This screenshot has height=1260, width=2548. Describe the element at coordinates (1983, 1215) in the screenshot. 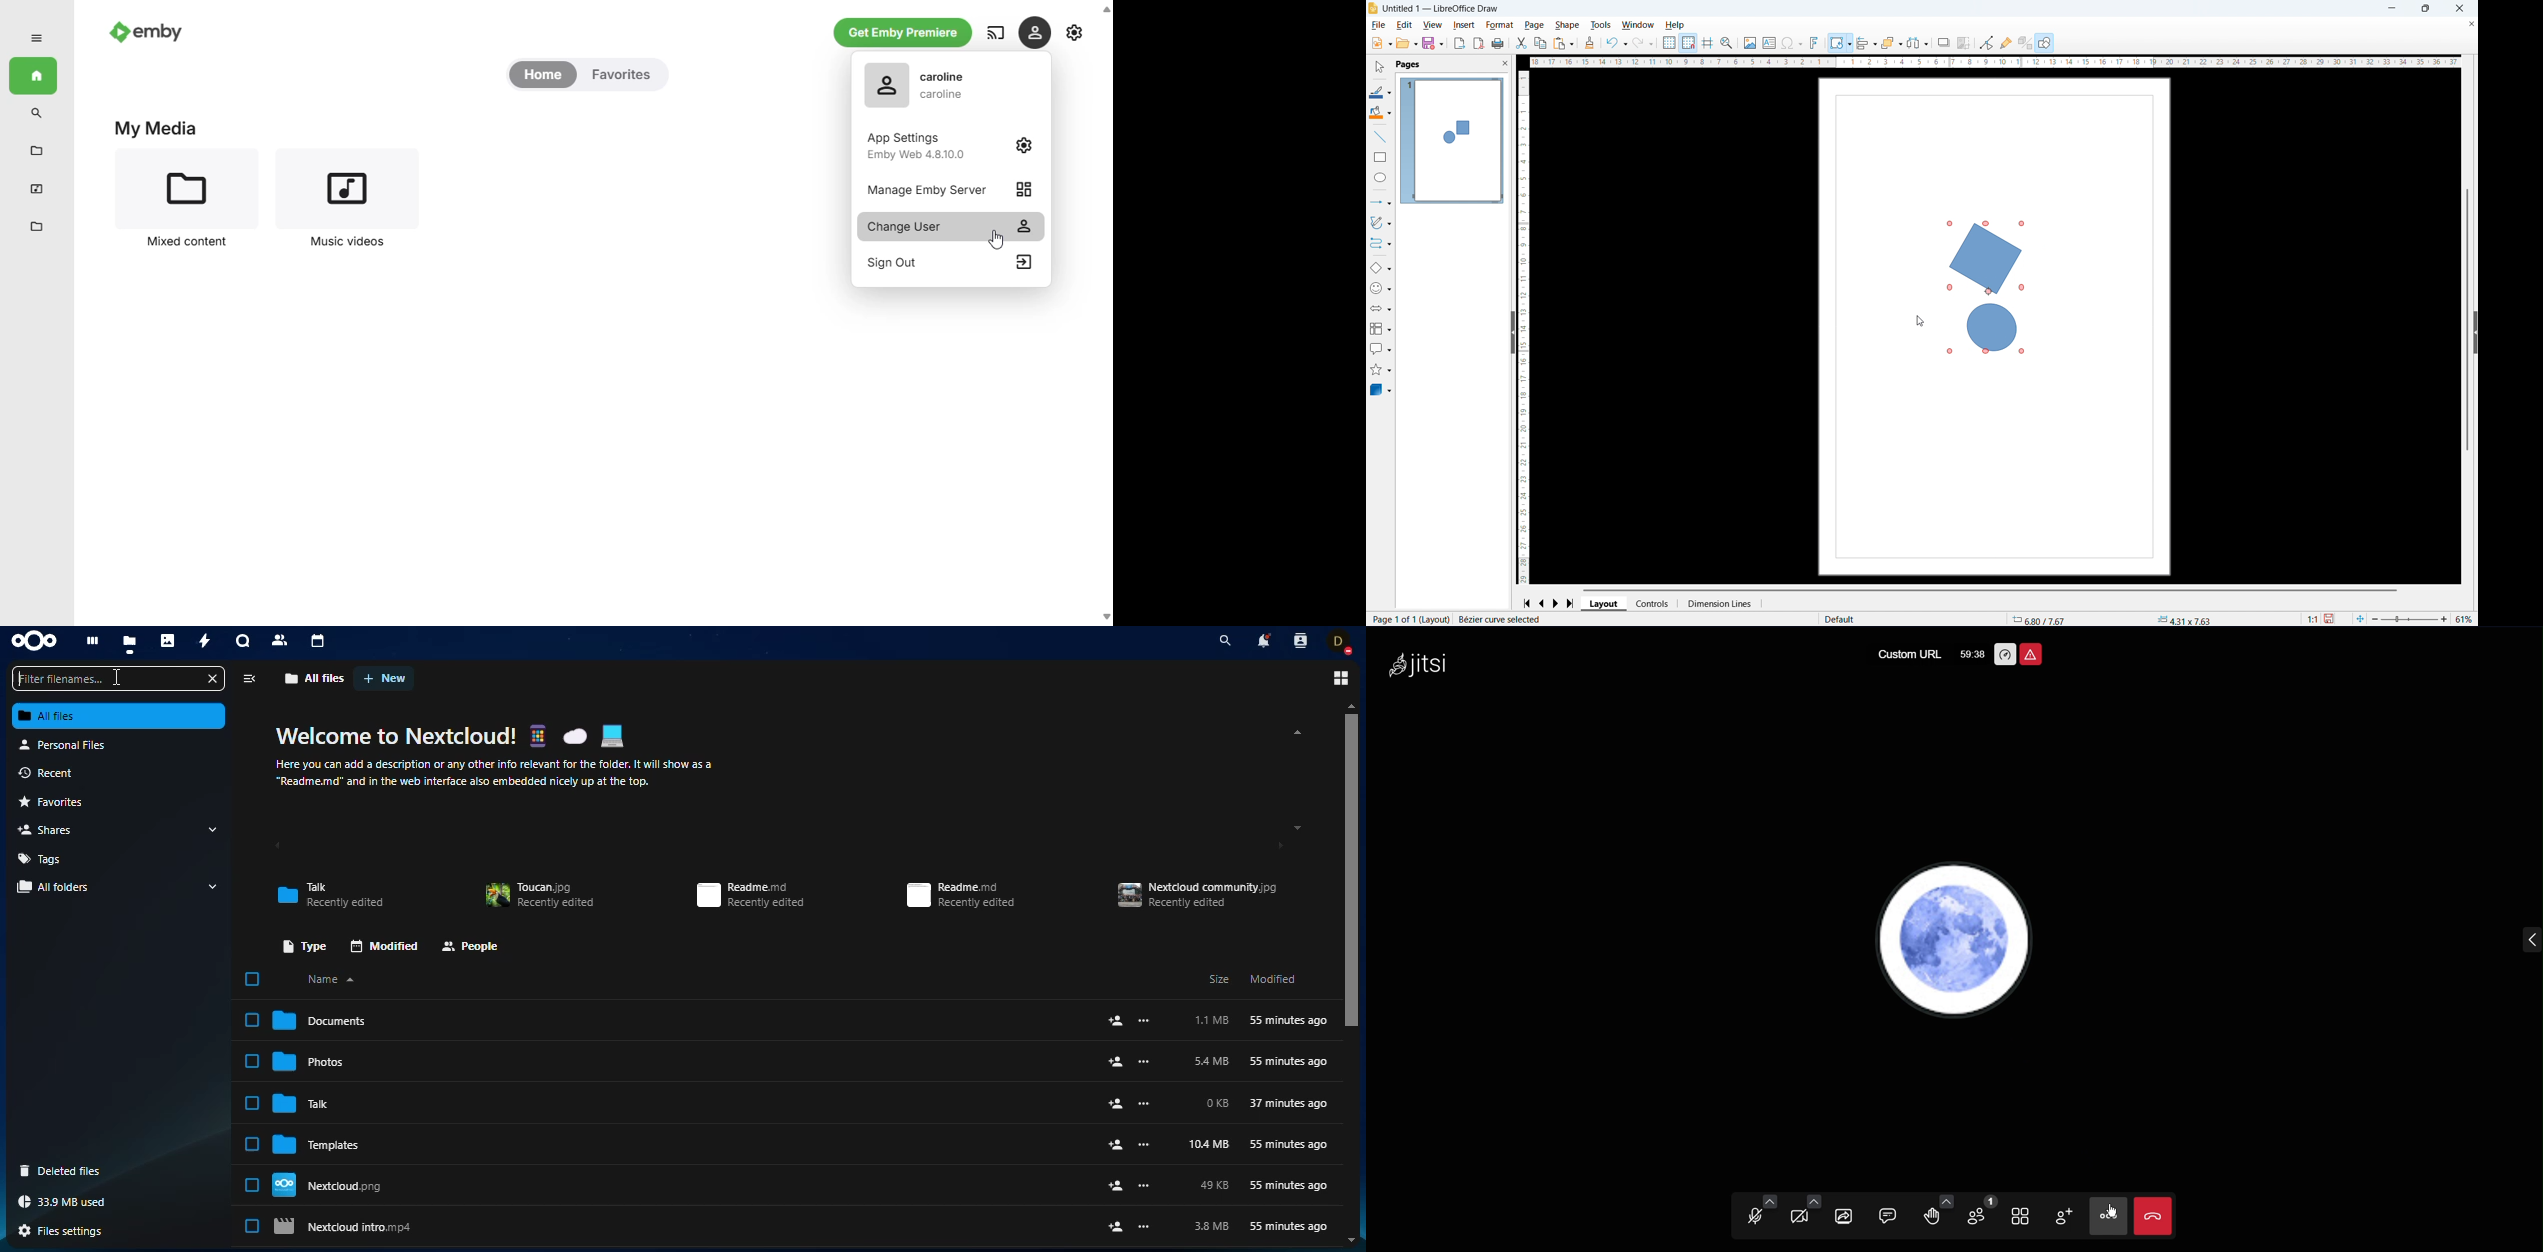

I see `Participants` at that location.